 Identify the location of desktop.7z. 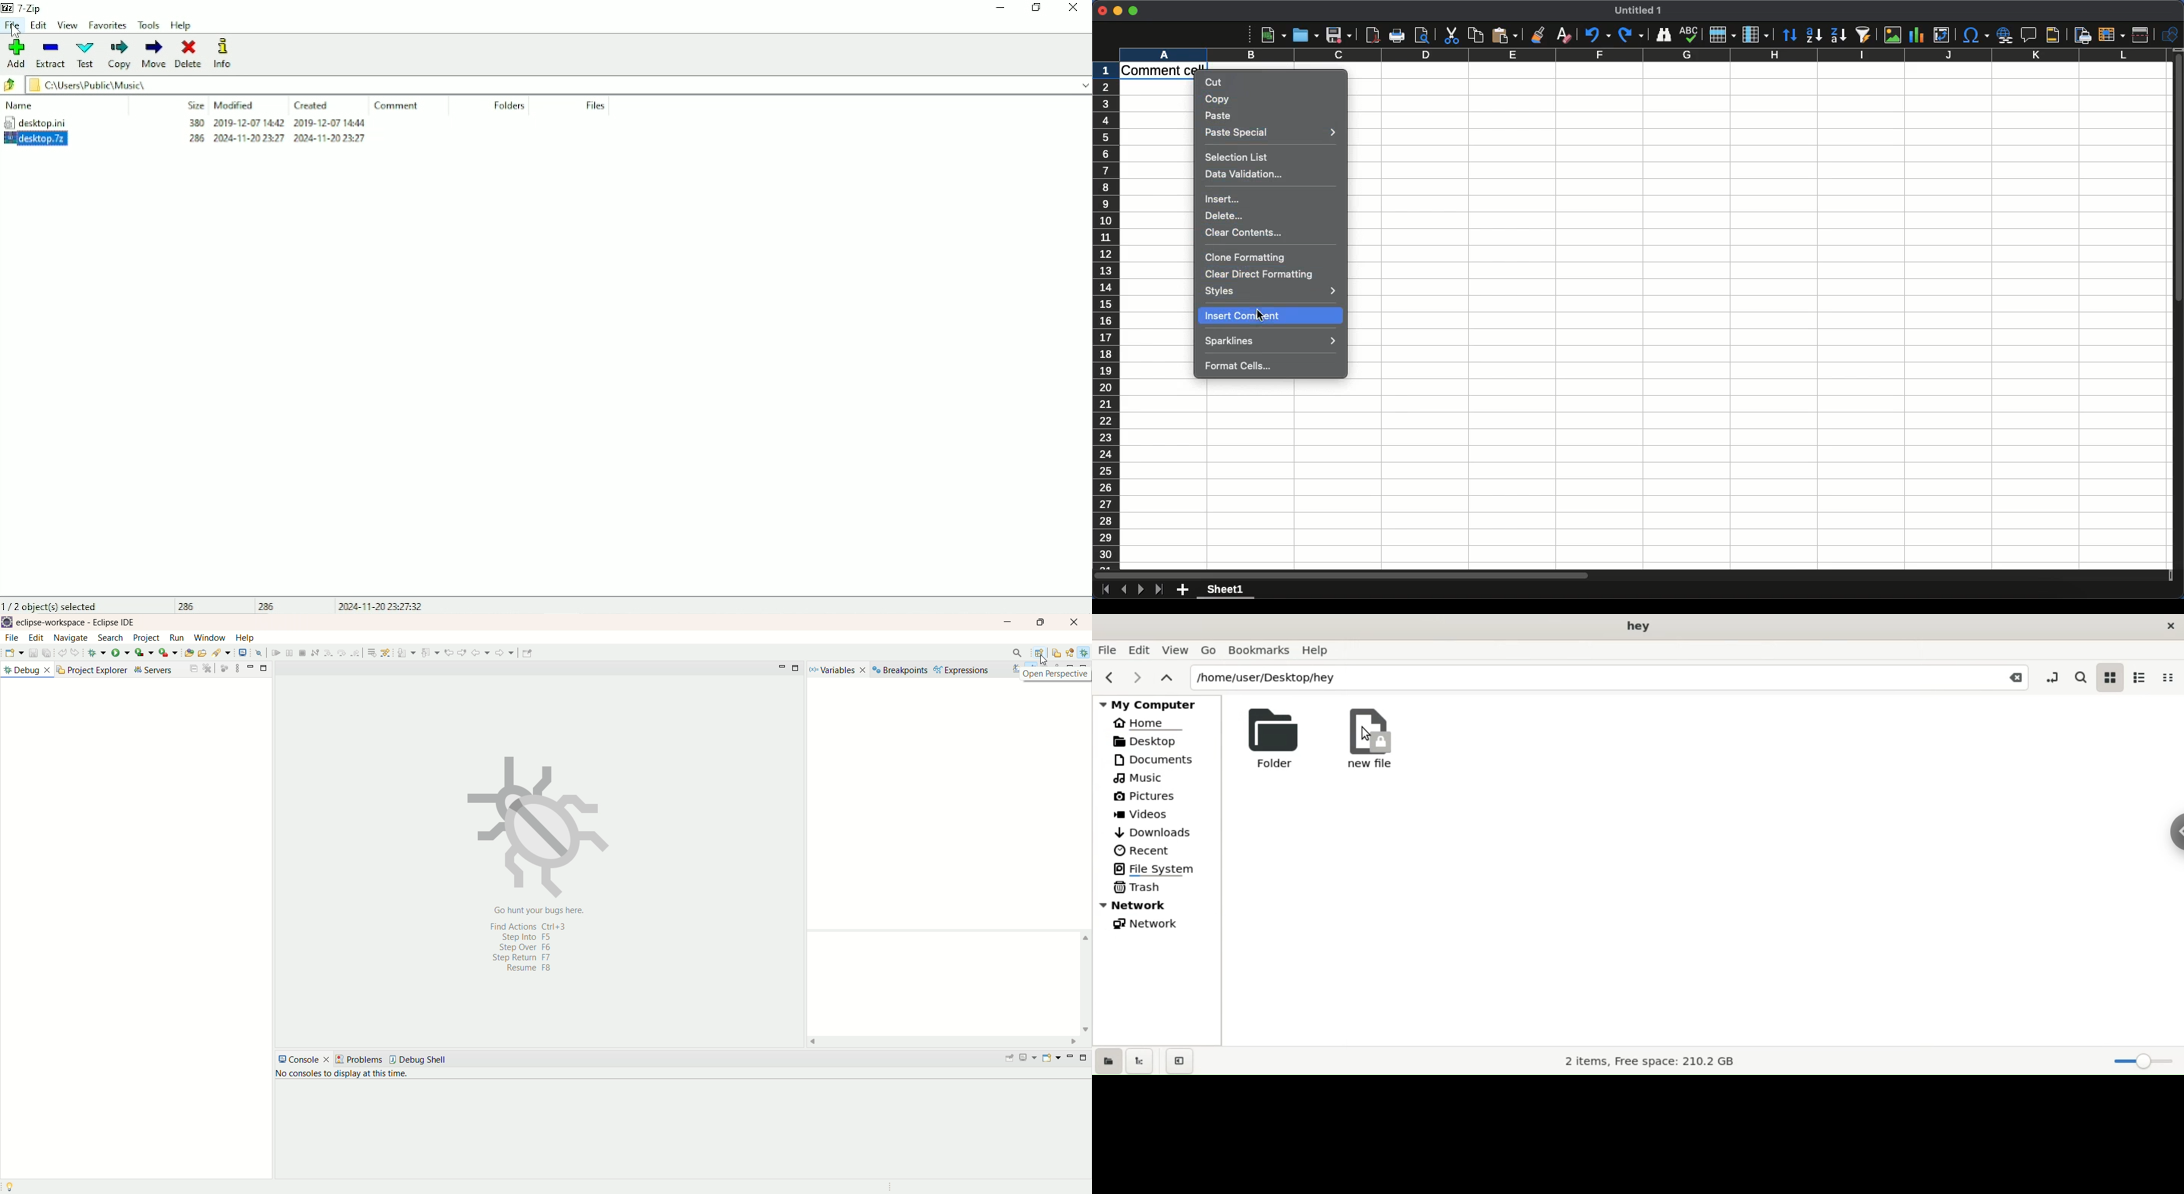
(48, 138).